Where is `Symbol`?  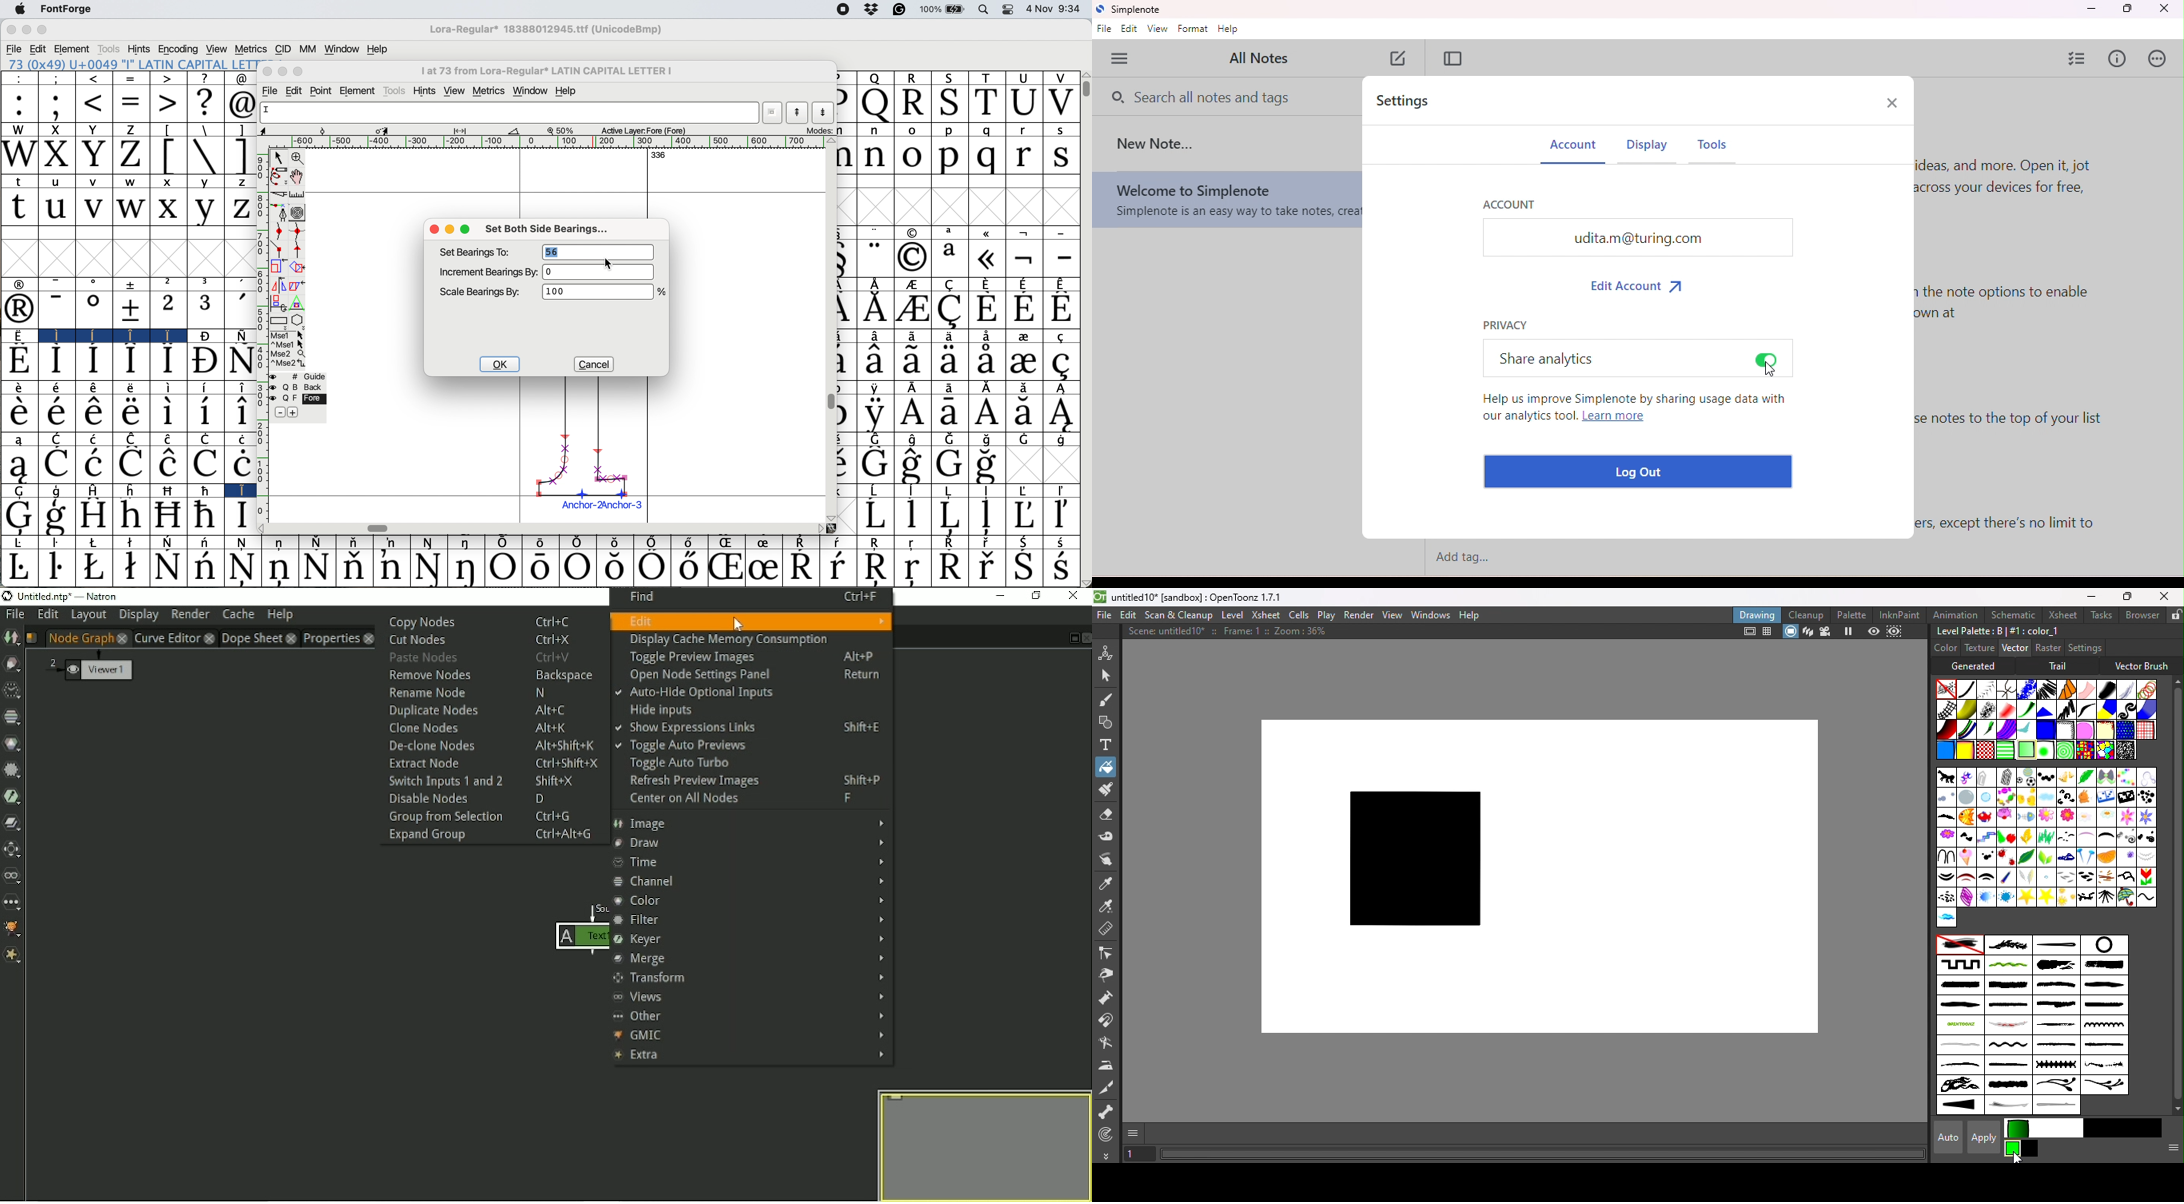 Symbol is located at coordinates (392, 543).